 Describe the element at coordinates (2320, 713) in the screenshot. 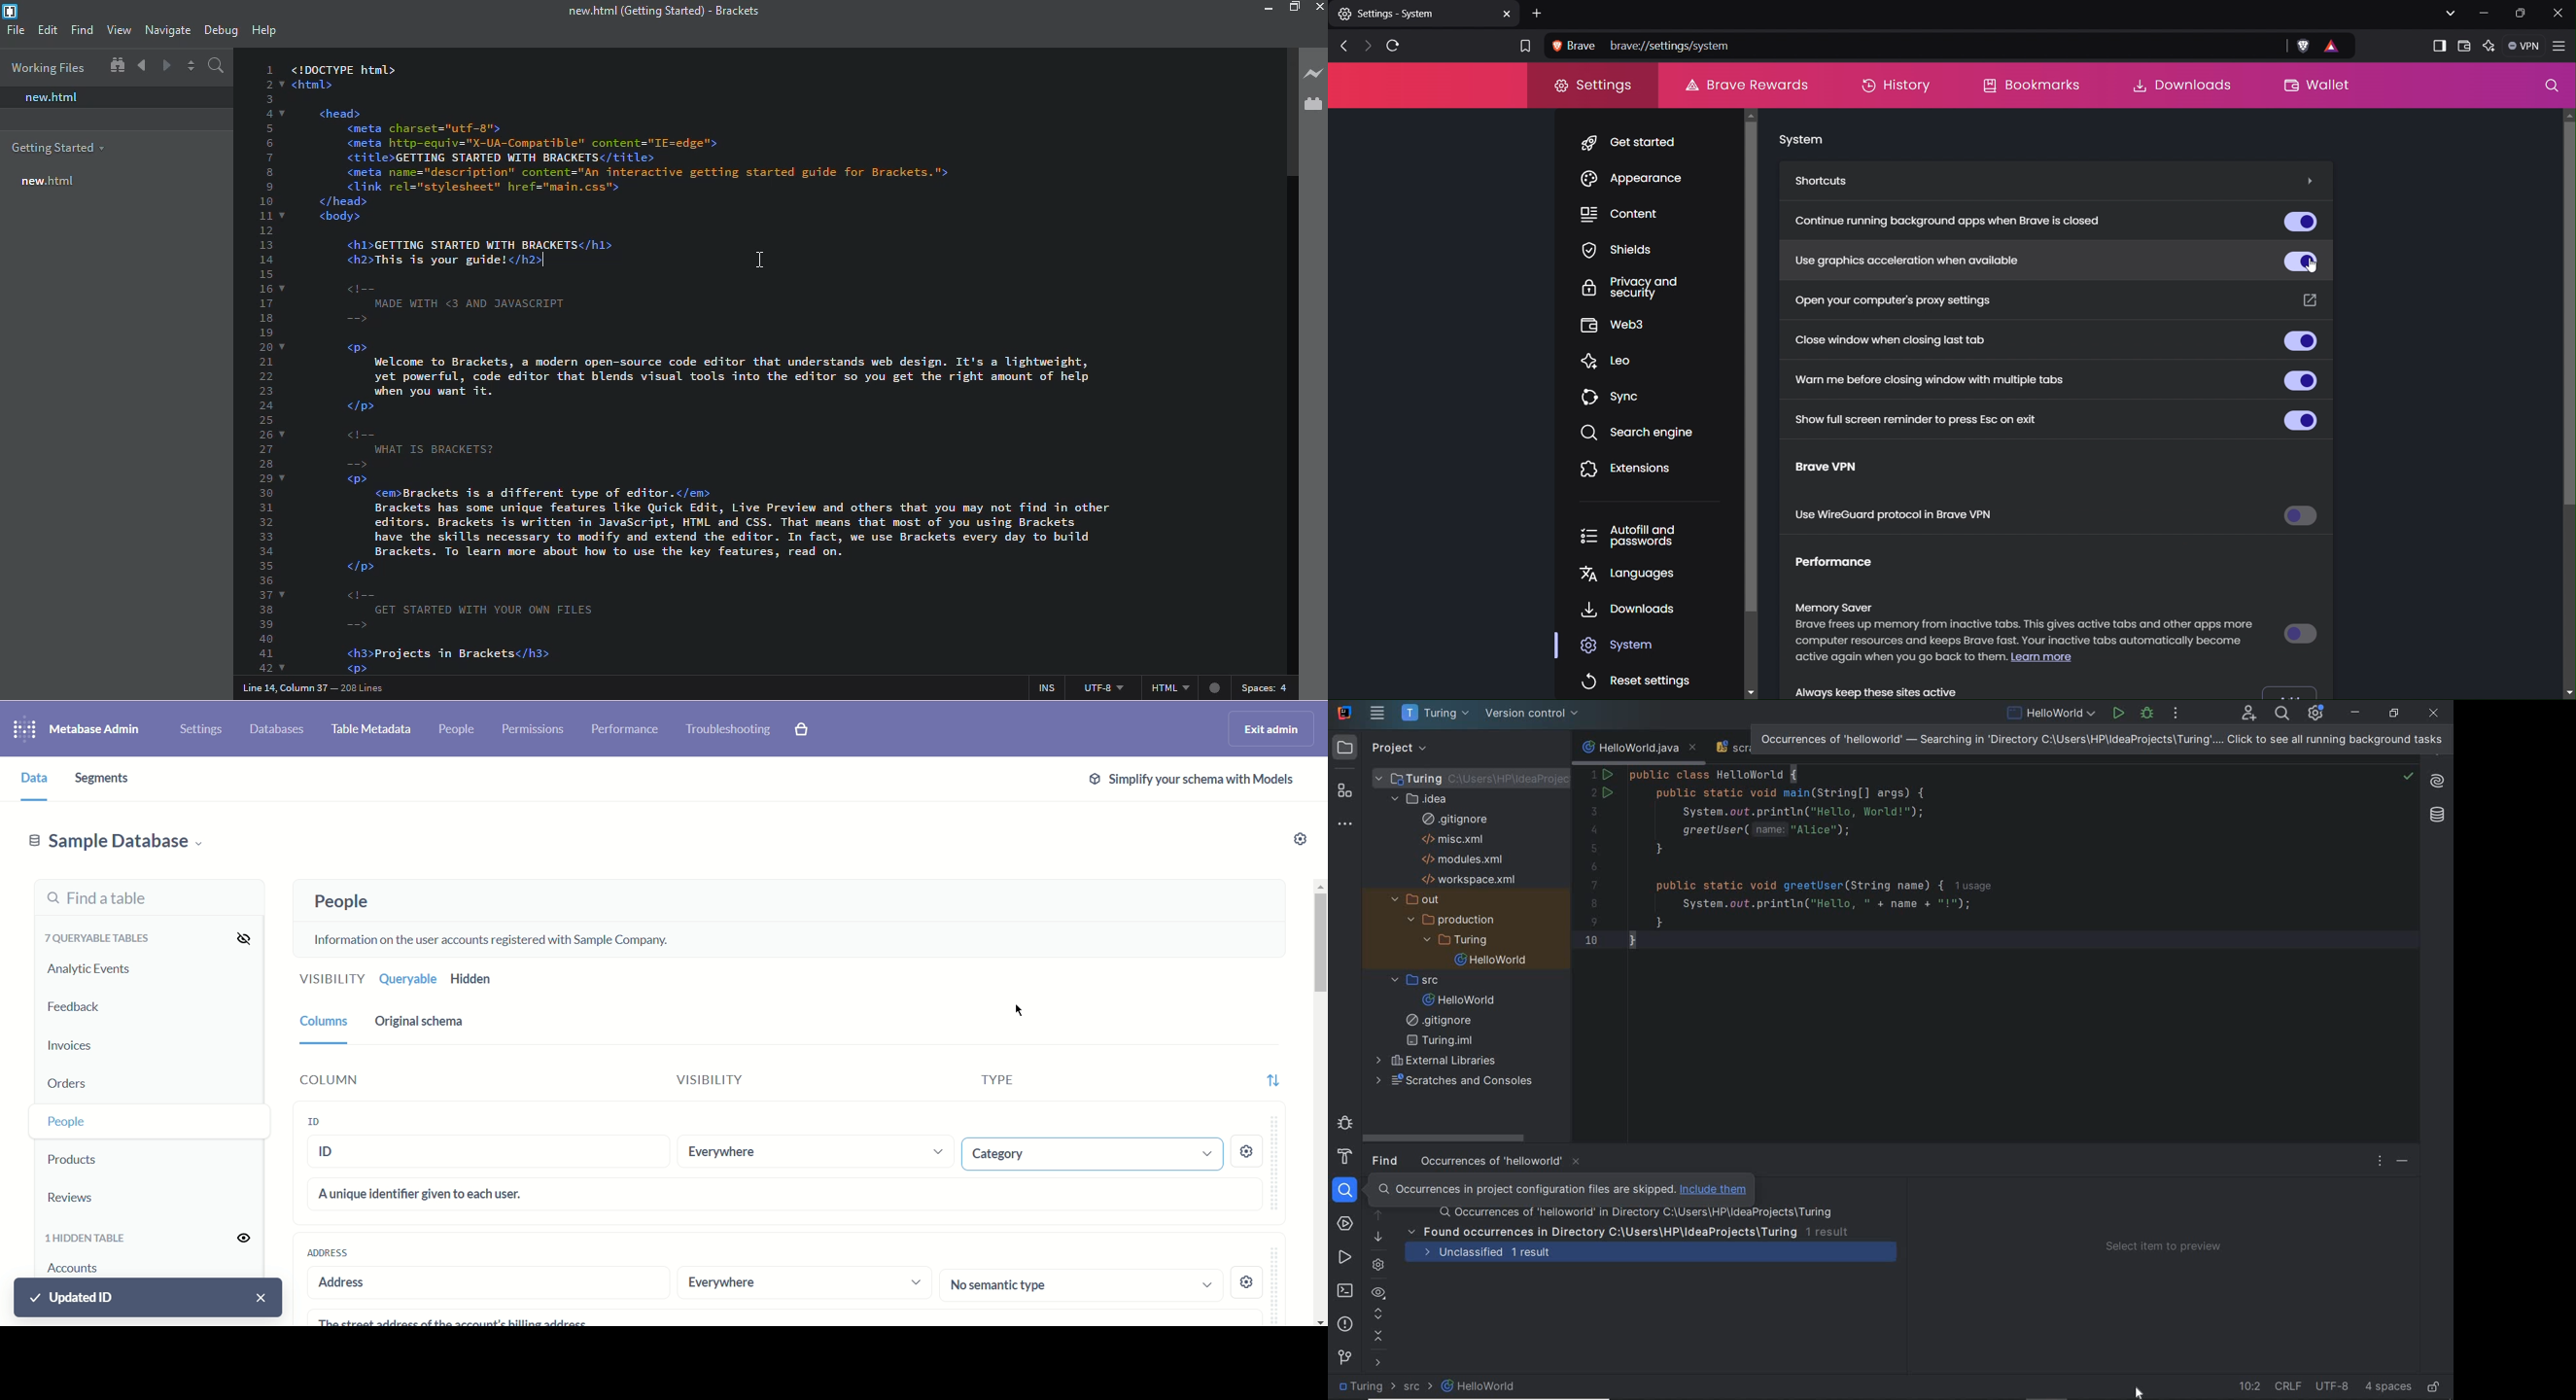

I see `IDE & Project settings` at that location.